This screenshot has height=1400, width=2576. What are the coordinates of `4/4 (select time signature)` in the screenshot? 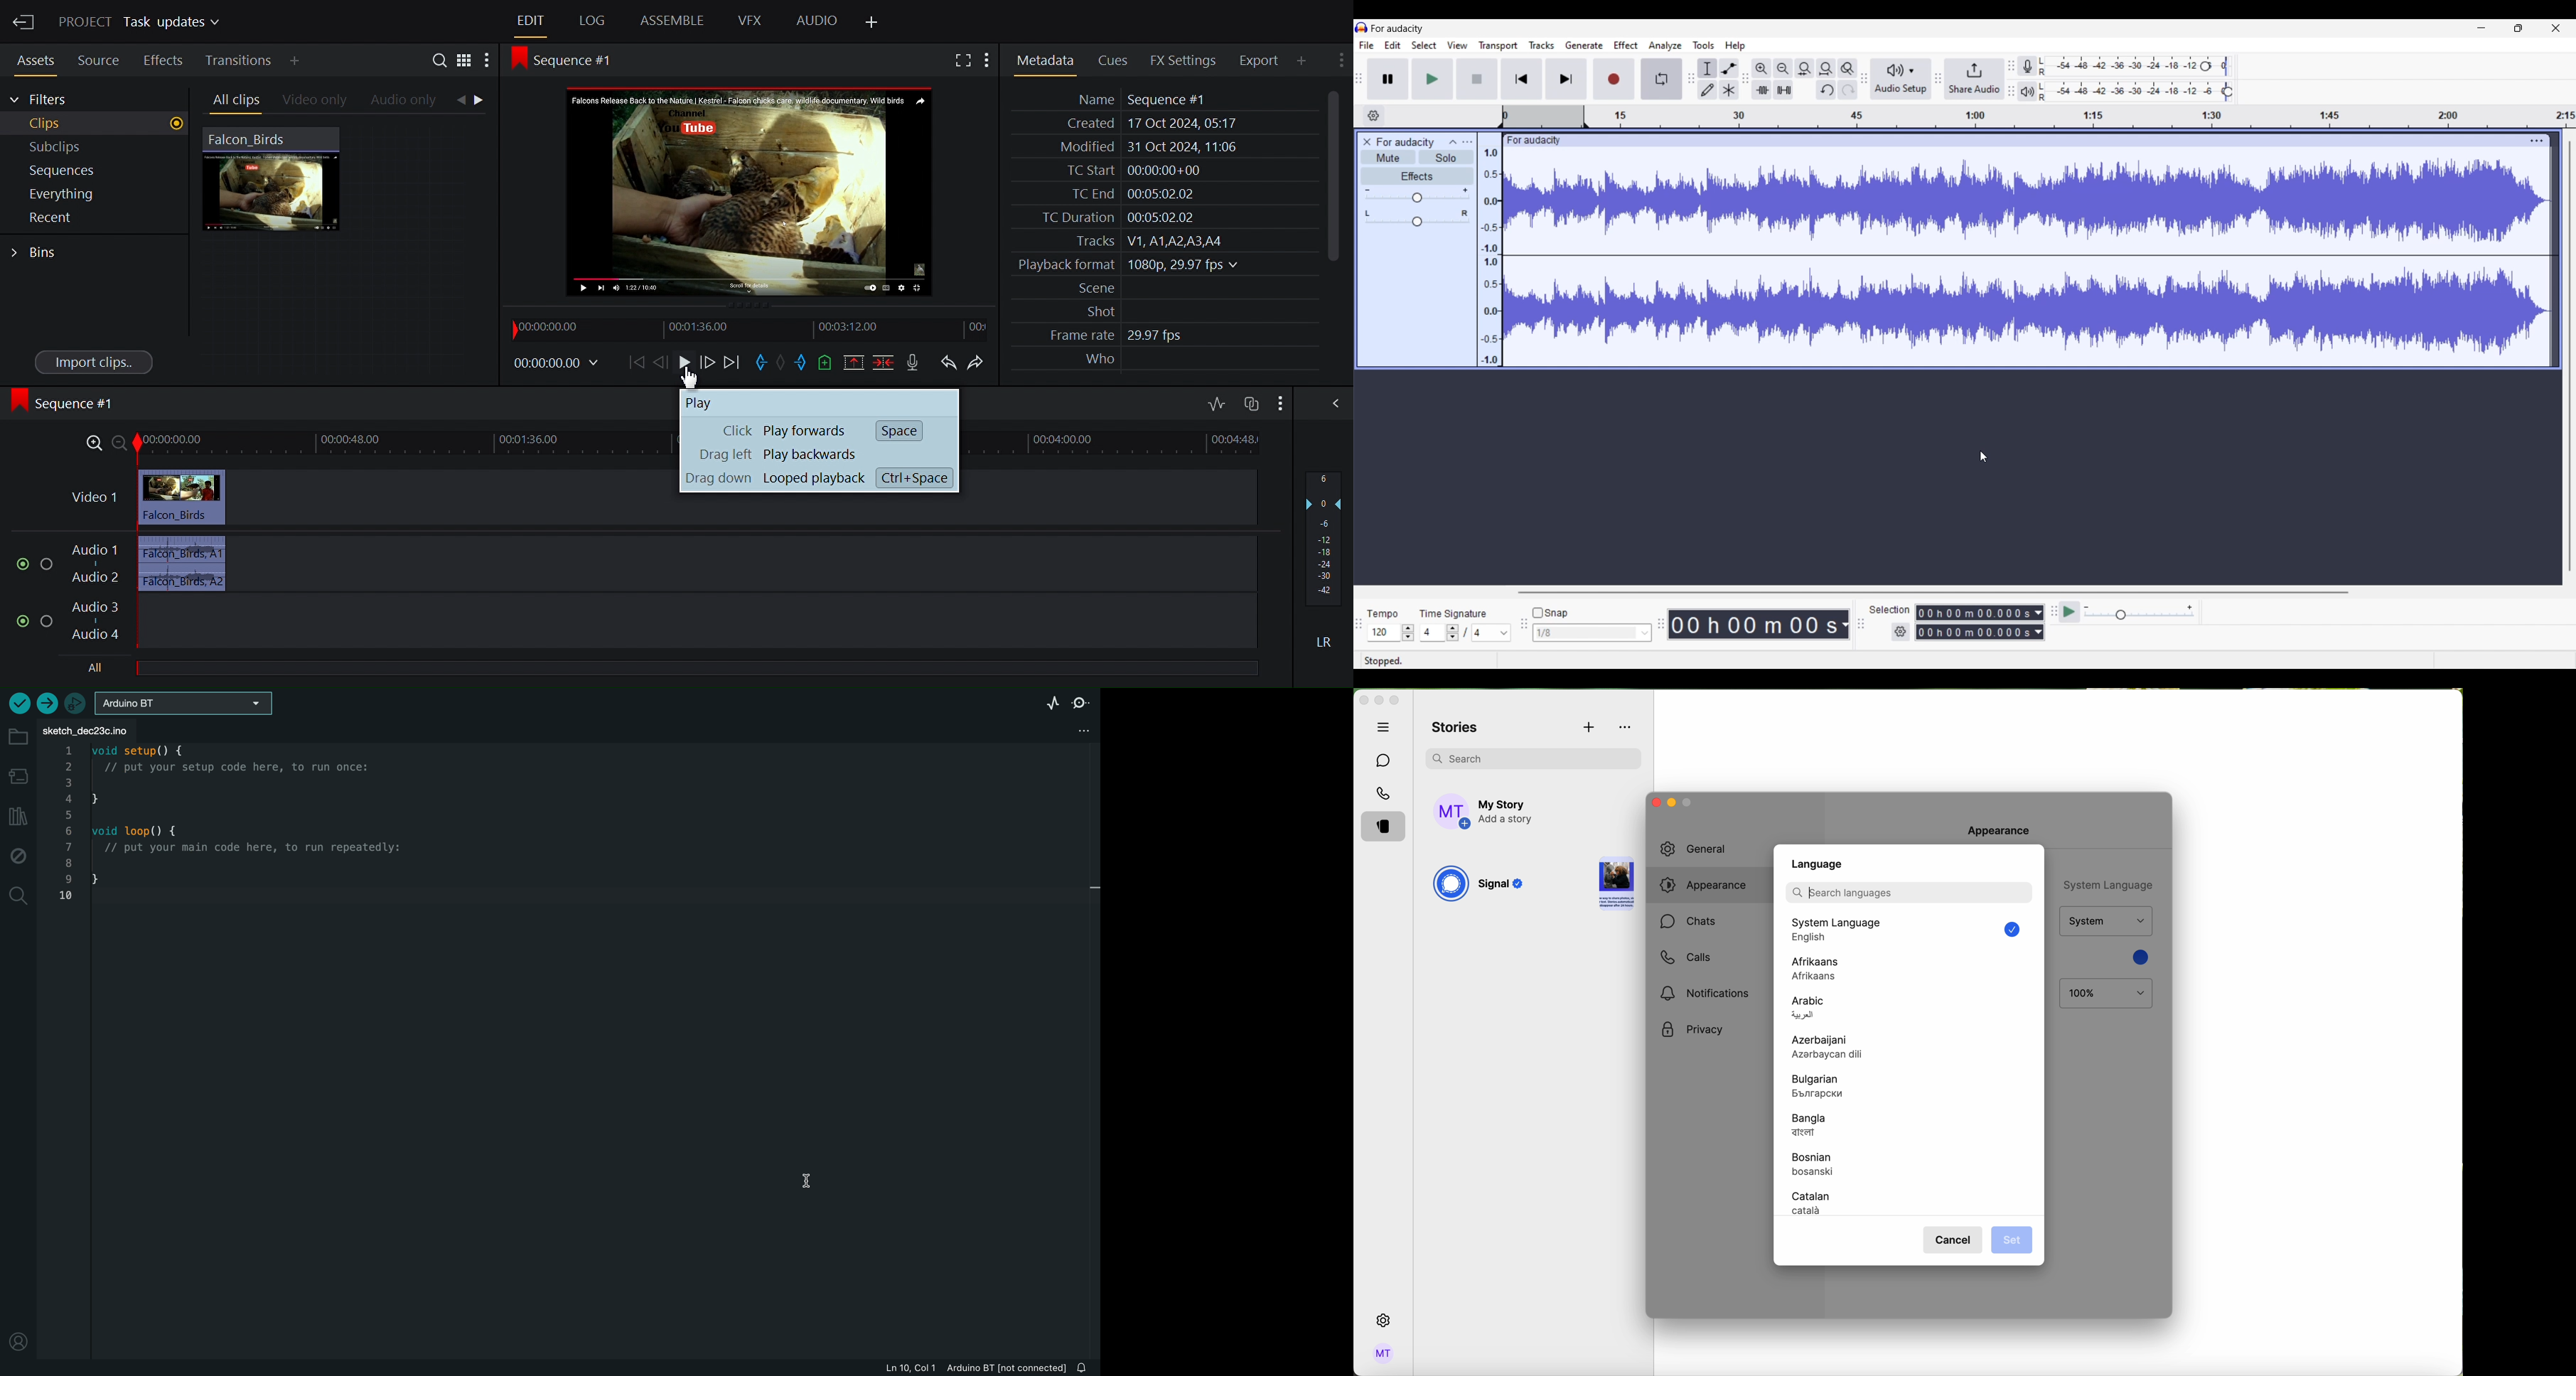 It's located at (1465, 633).